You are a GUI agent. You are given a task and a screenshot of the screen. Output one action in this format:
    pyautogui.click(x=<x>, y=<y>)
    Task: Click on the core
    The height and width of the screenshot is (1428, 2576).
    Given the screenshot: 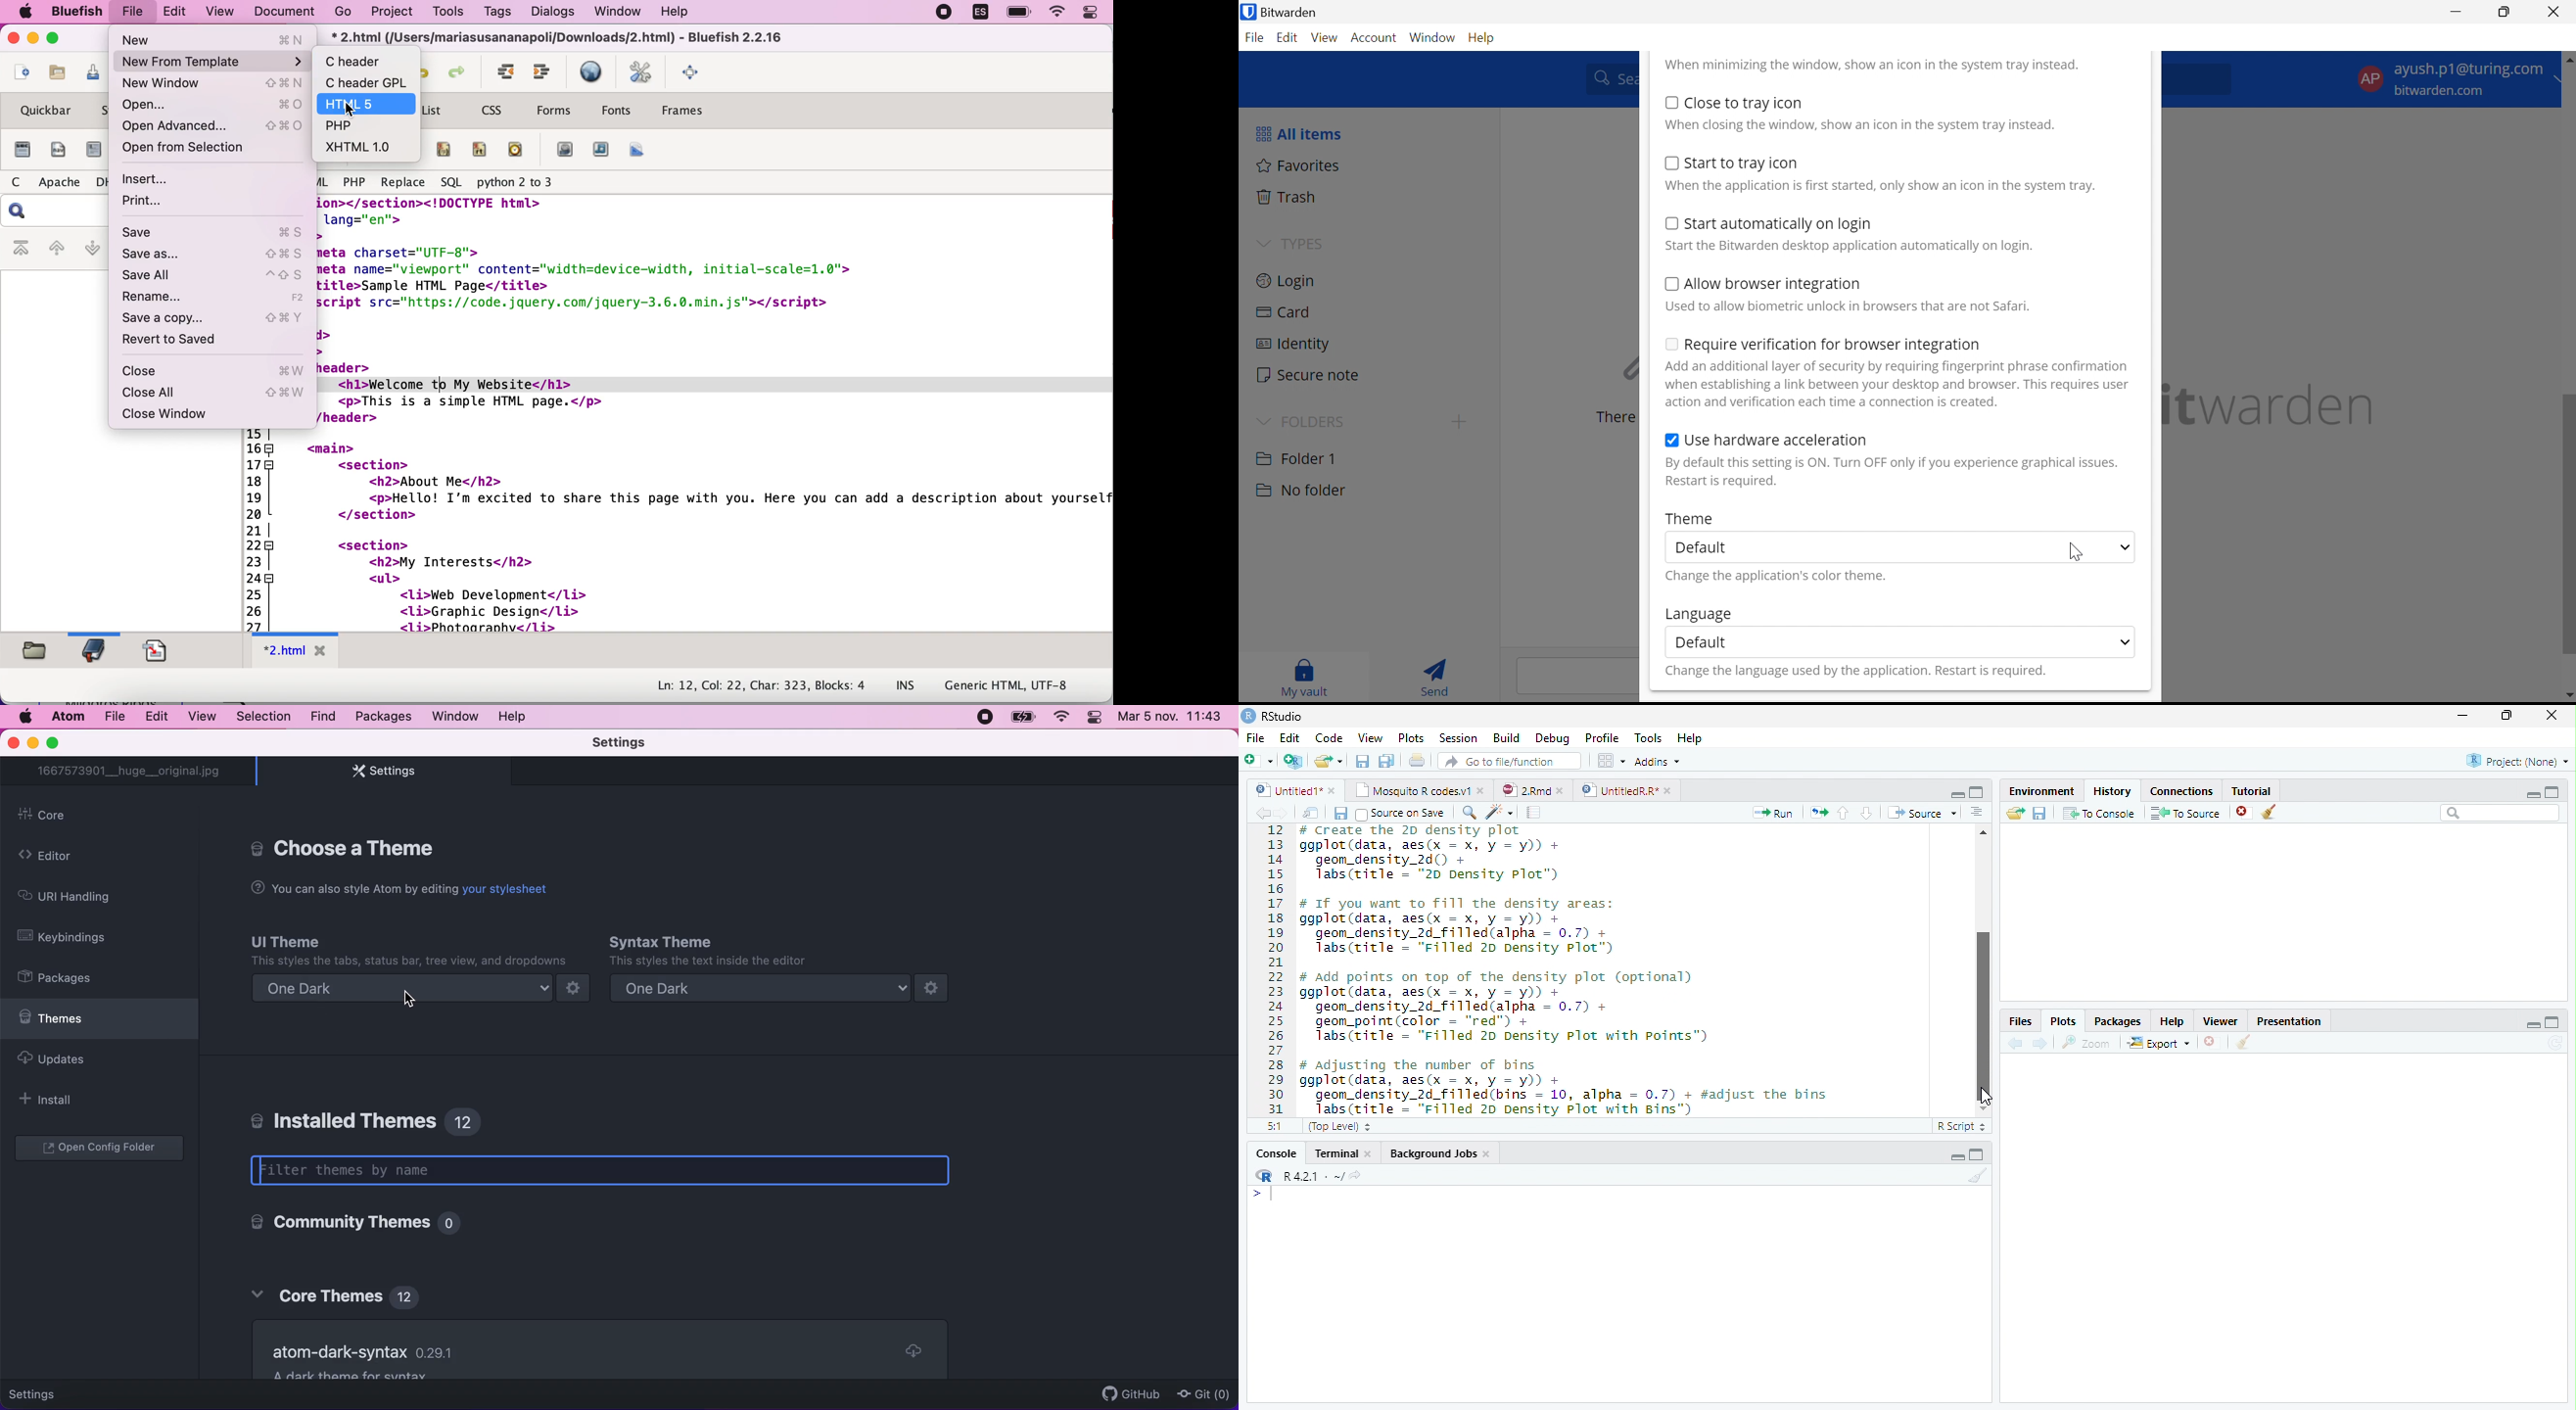 What is the action you would take?
    pyautogui.click(x=105, y=816)
    